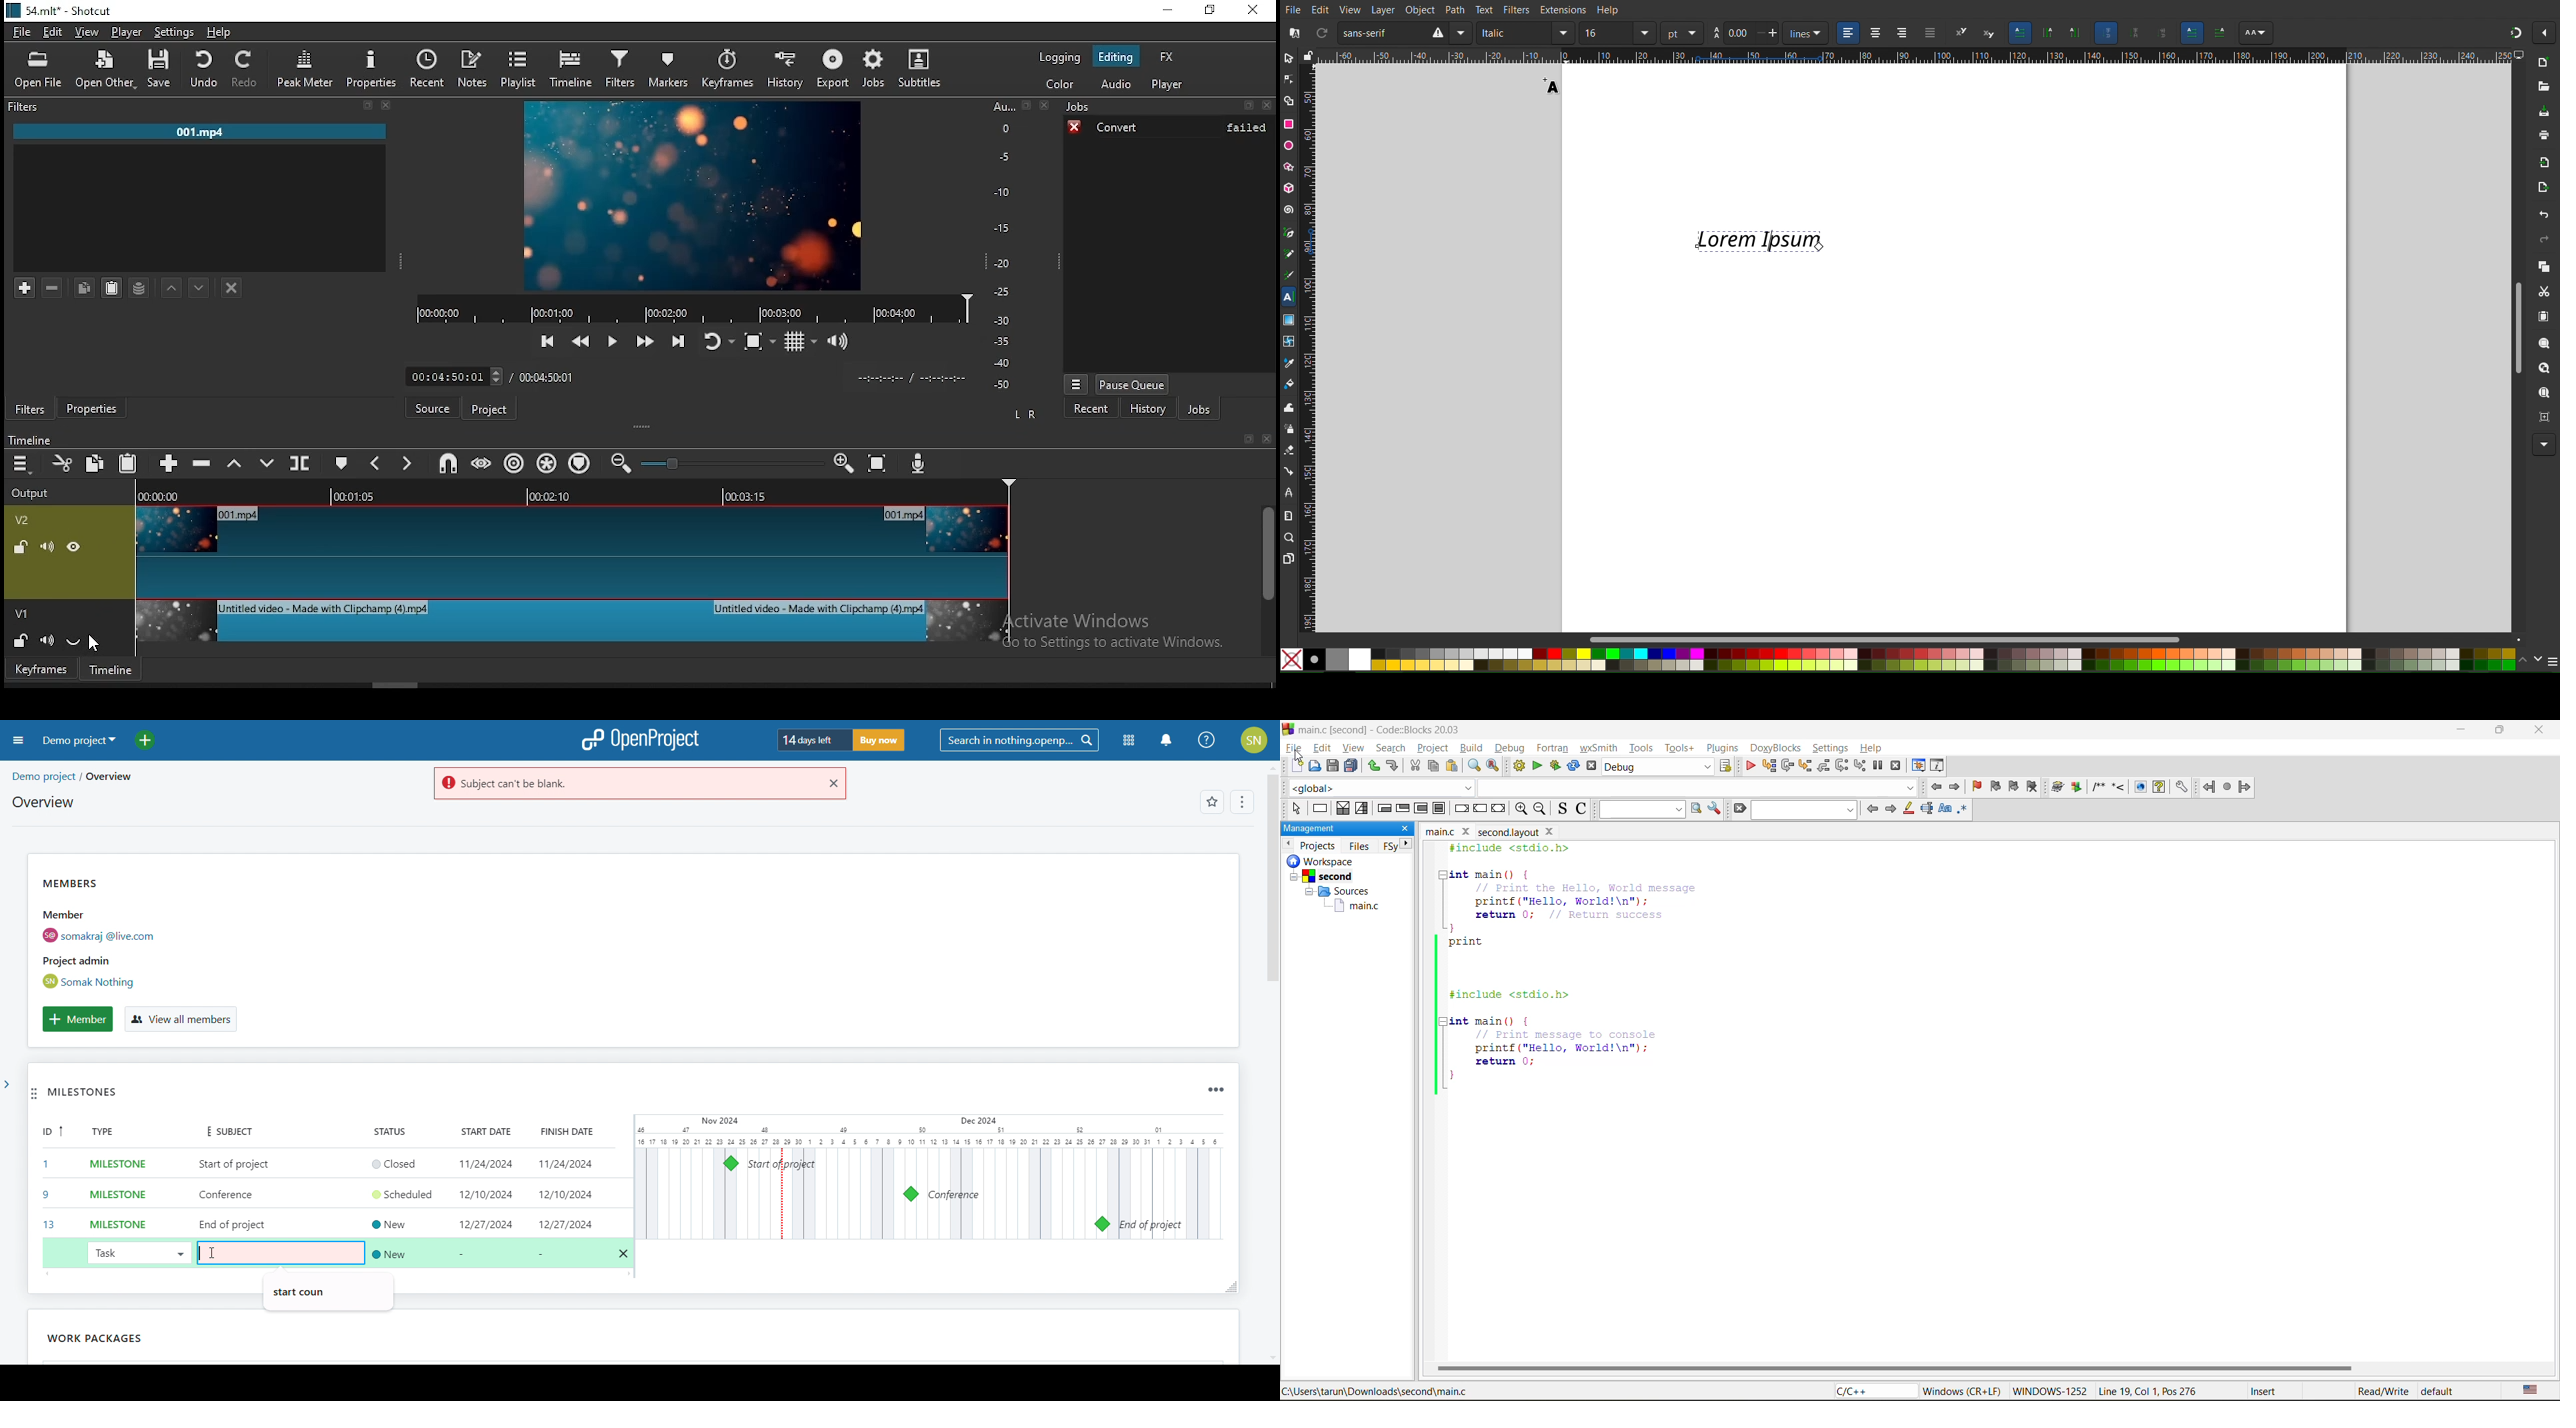  What do you see at coordinates (1165, 741) in the screenshot?
I see `notification` at bounding box center [1165, 741].